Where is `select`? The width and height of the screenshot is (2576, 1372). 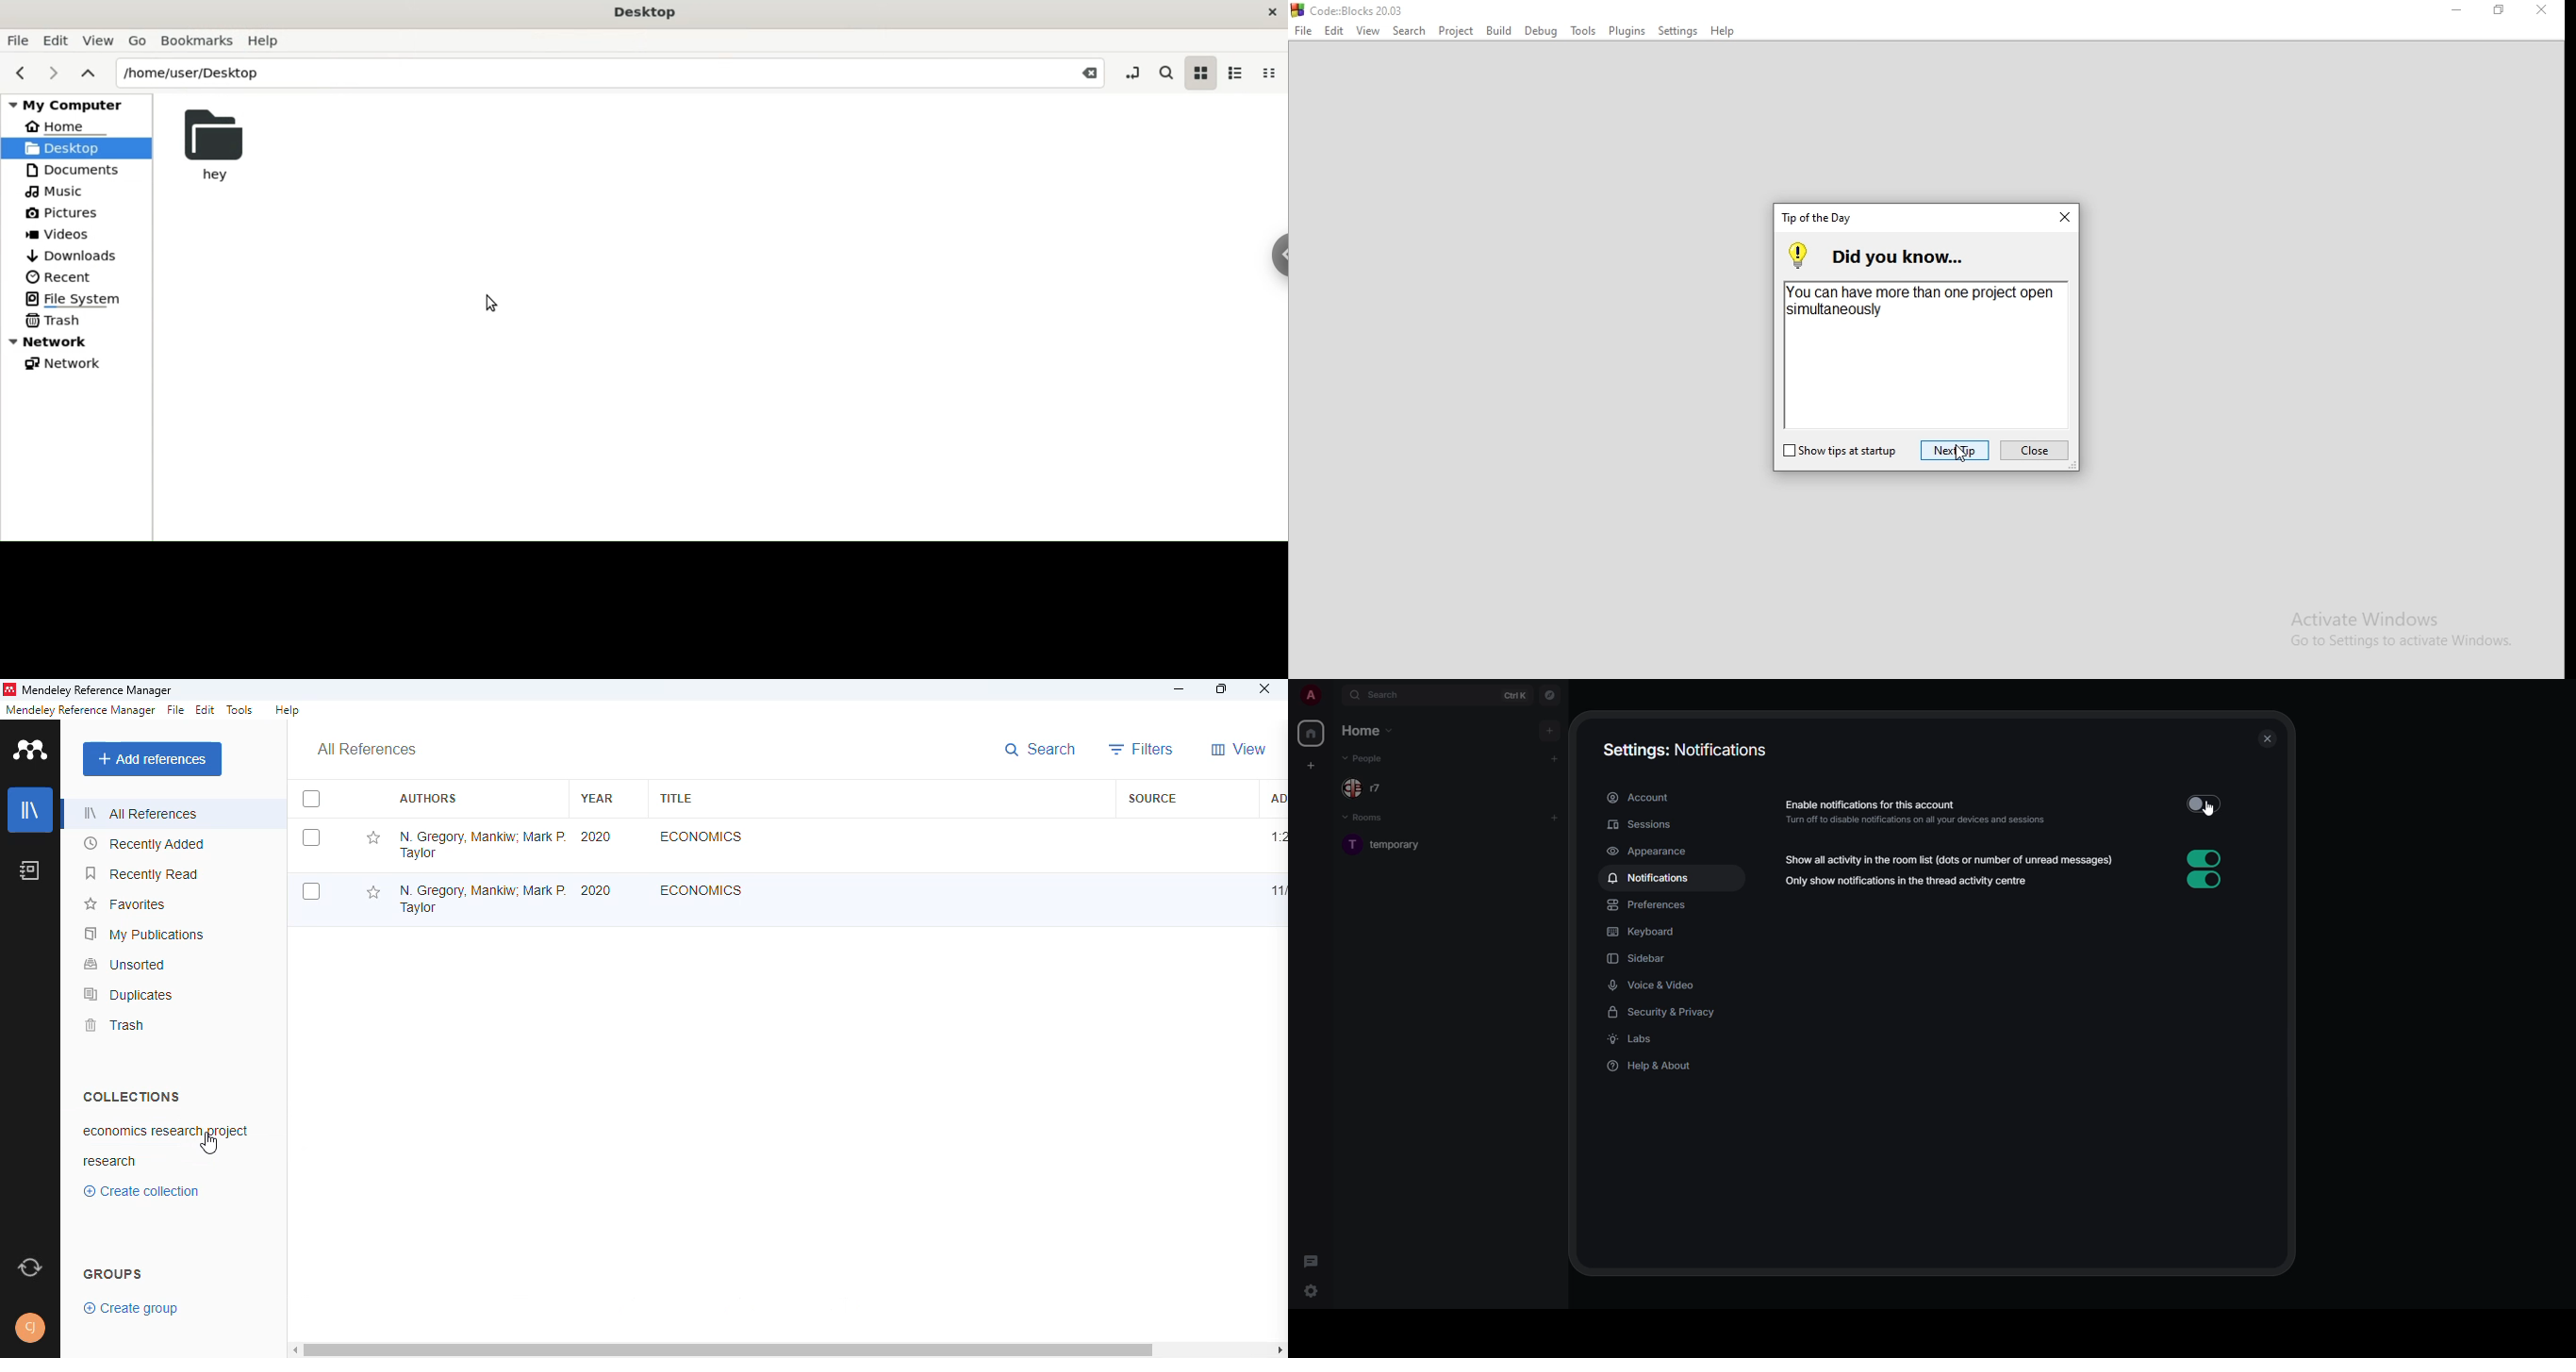 select is located at coordinates (311, 892).